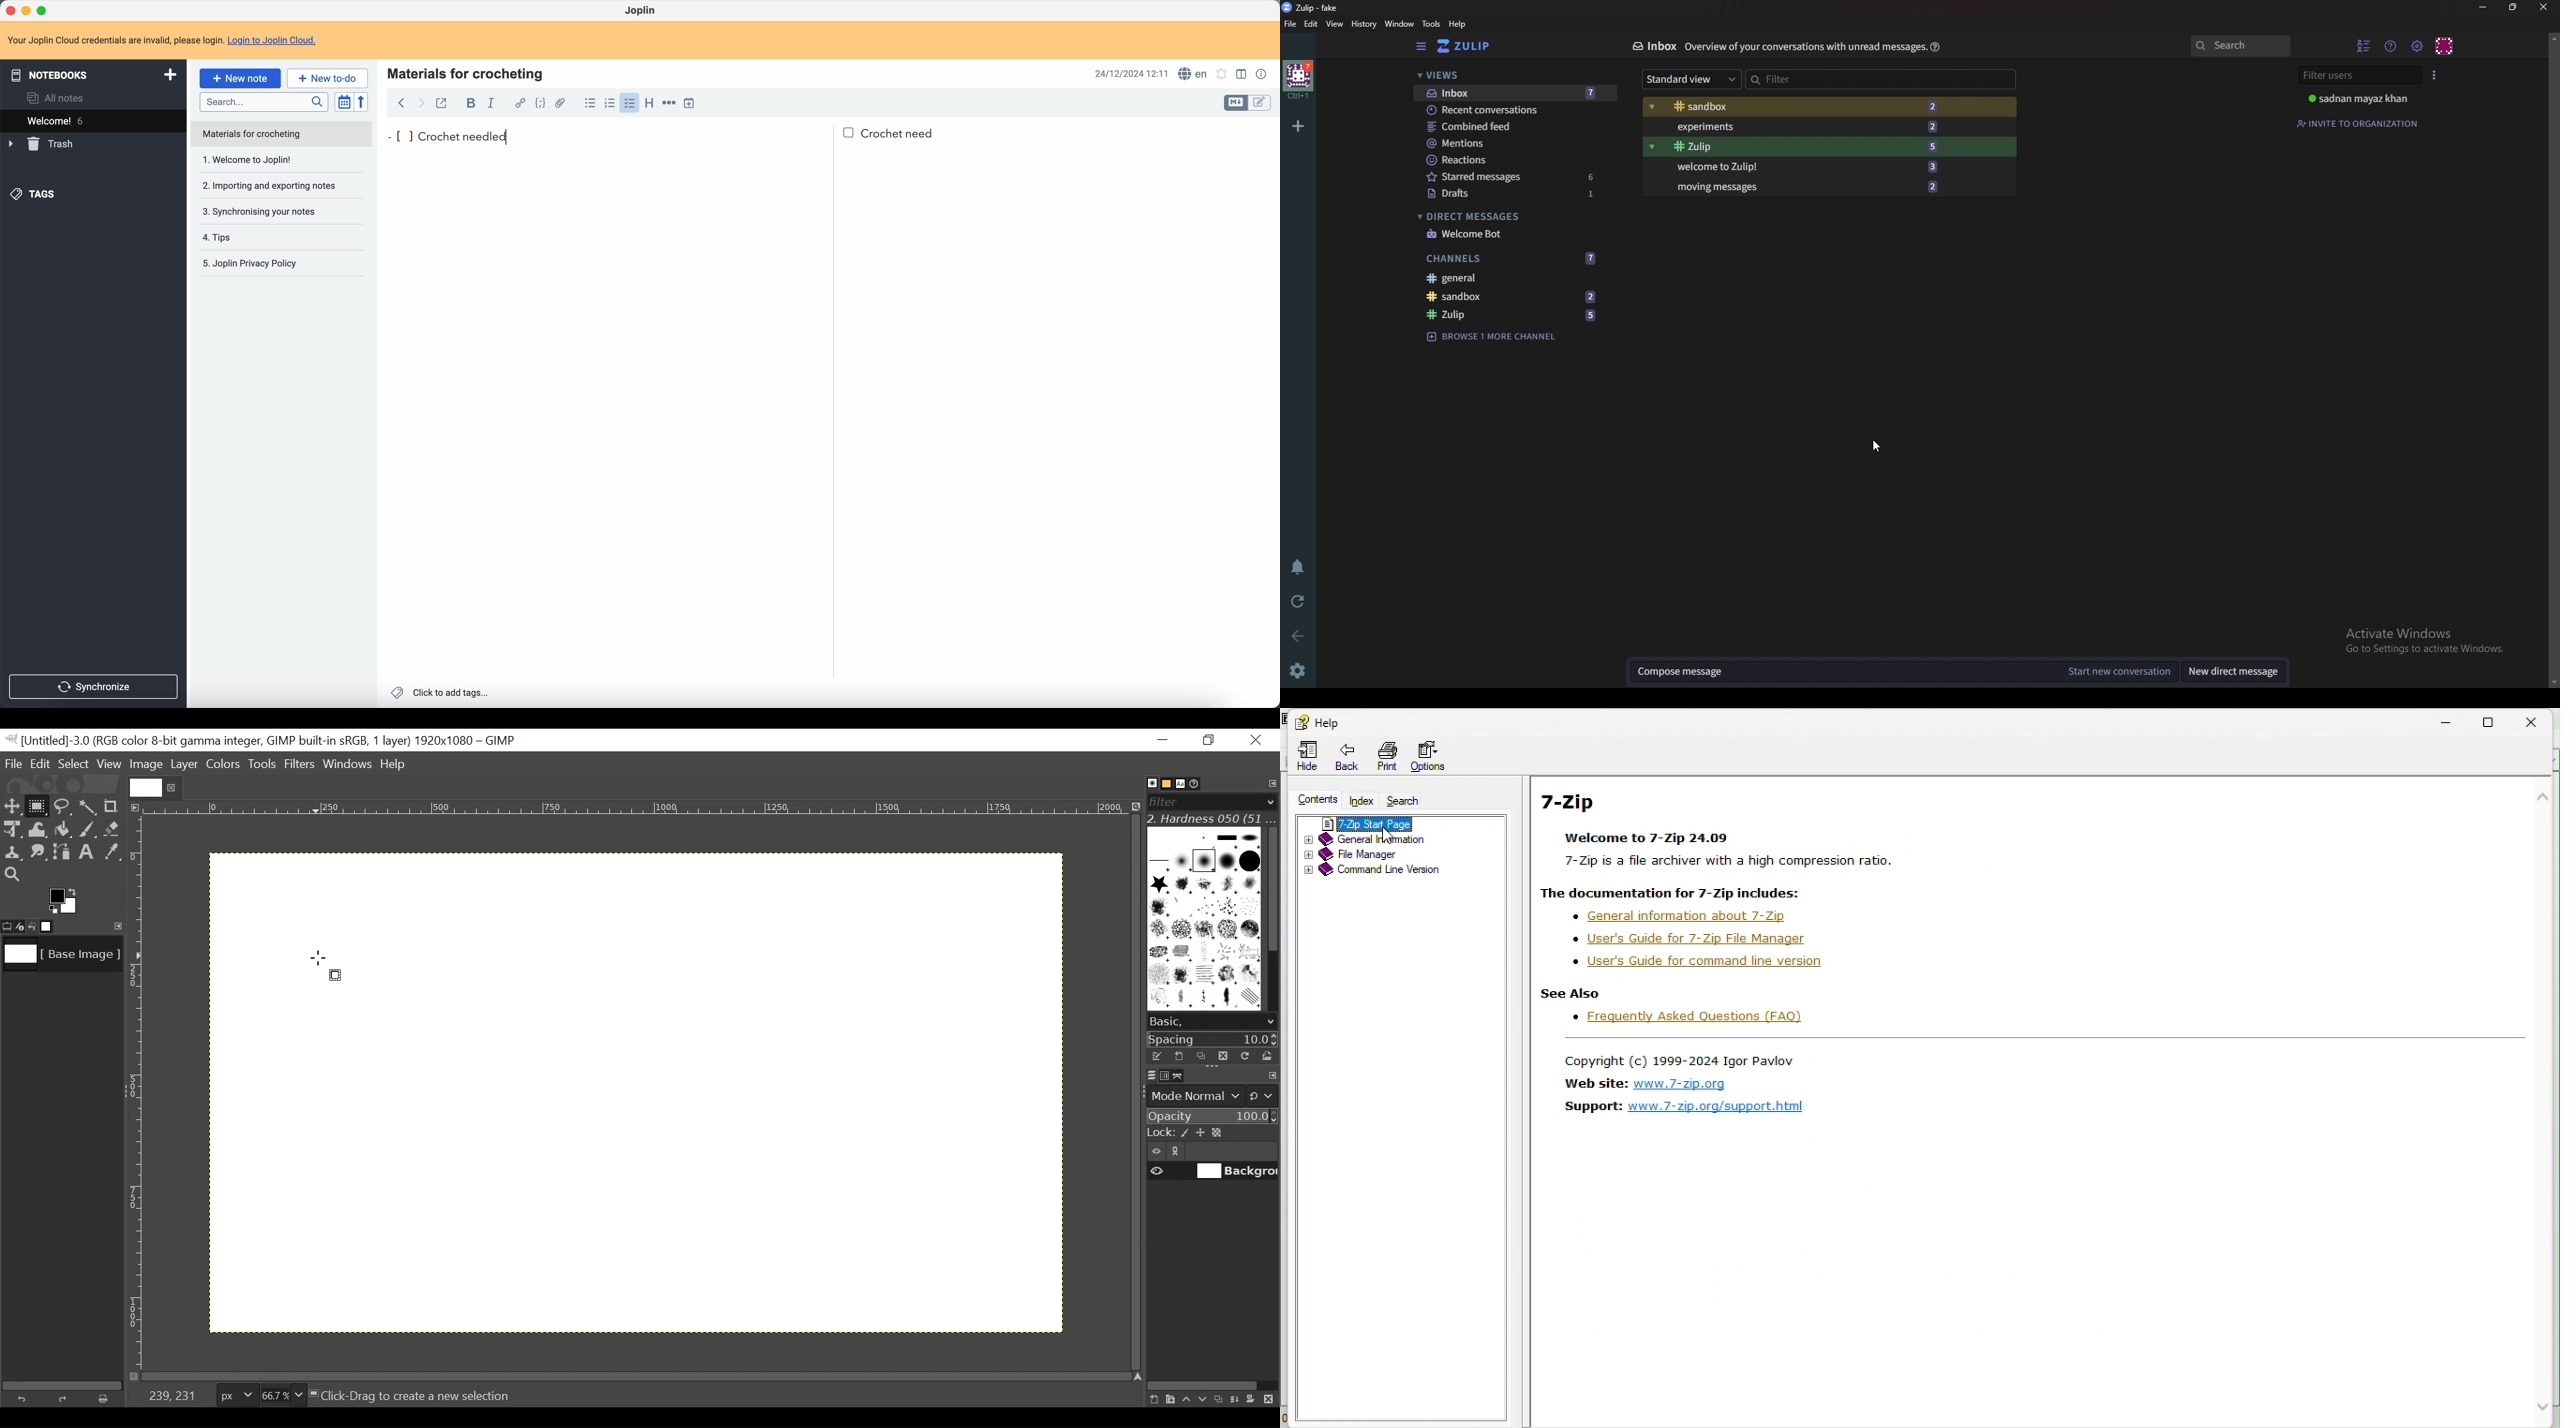 The image size is (2576, 1428). I want to click on note properties, so click(1262, 74).